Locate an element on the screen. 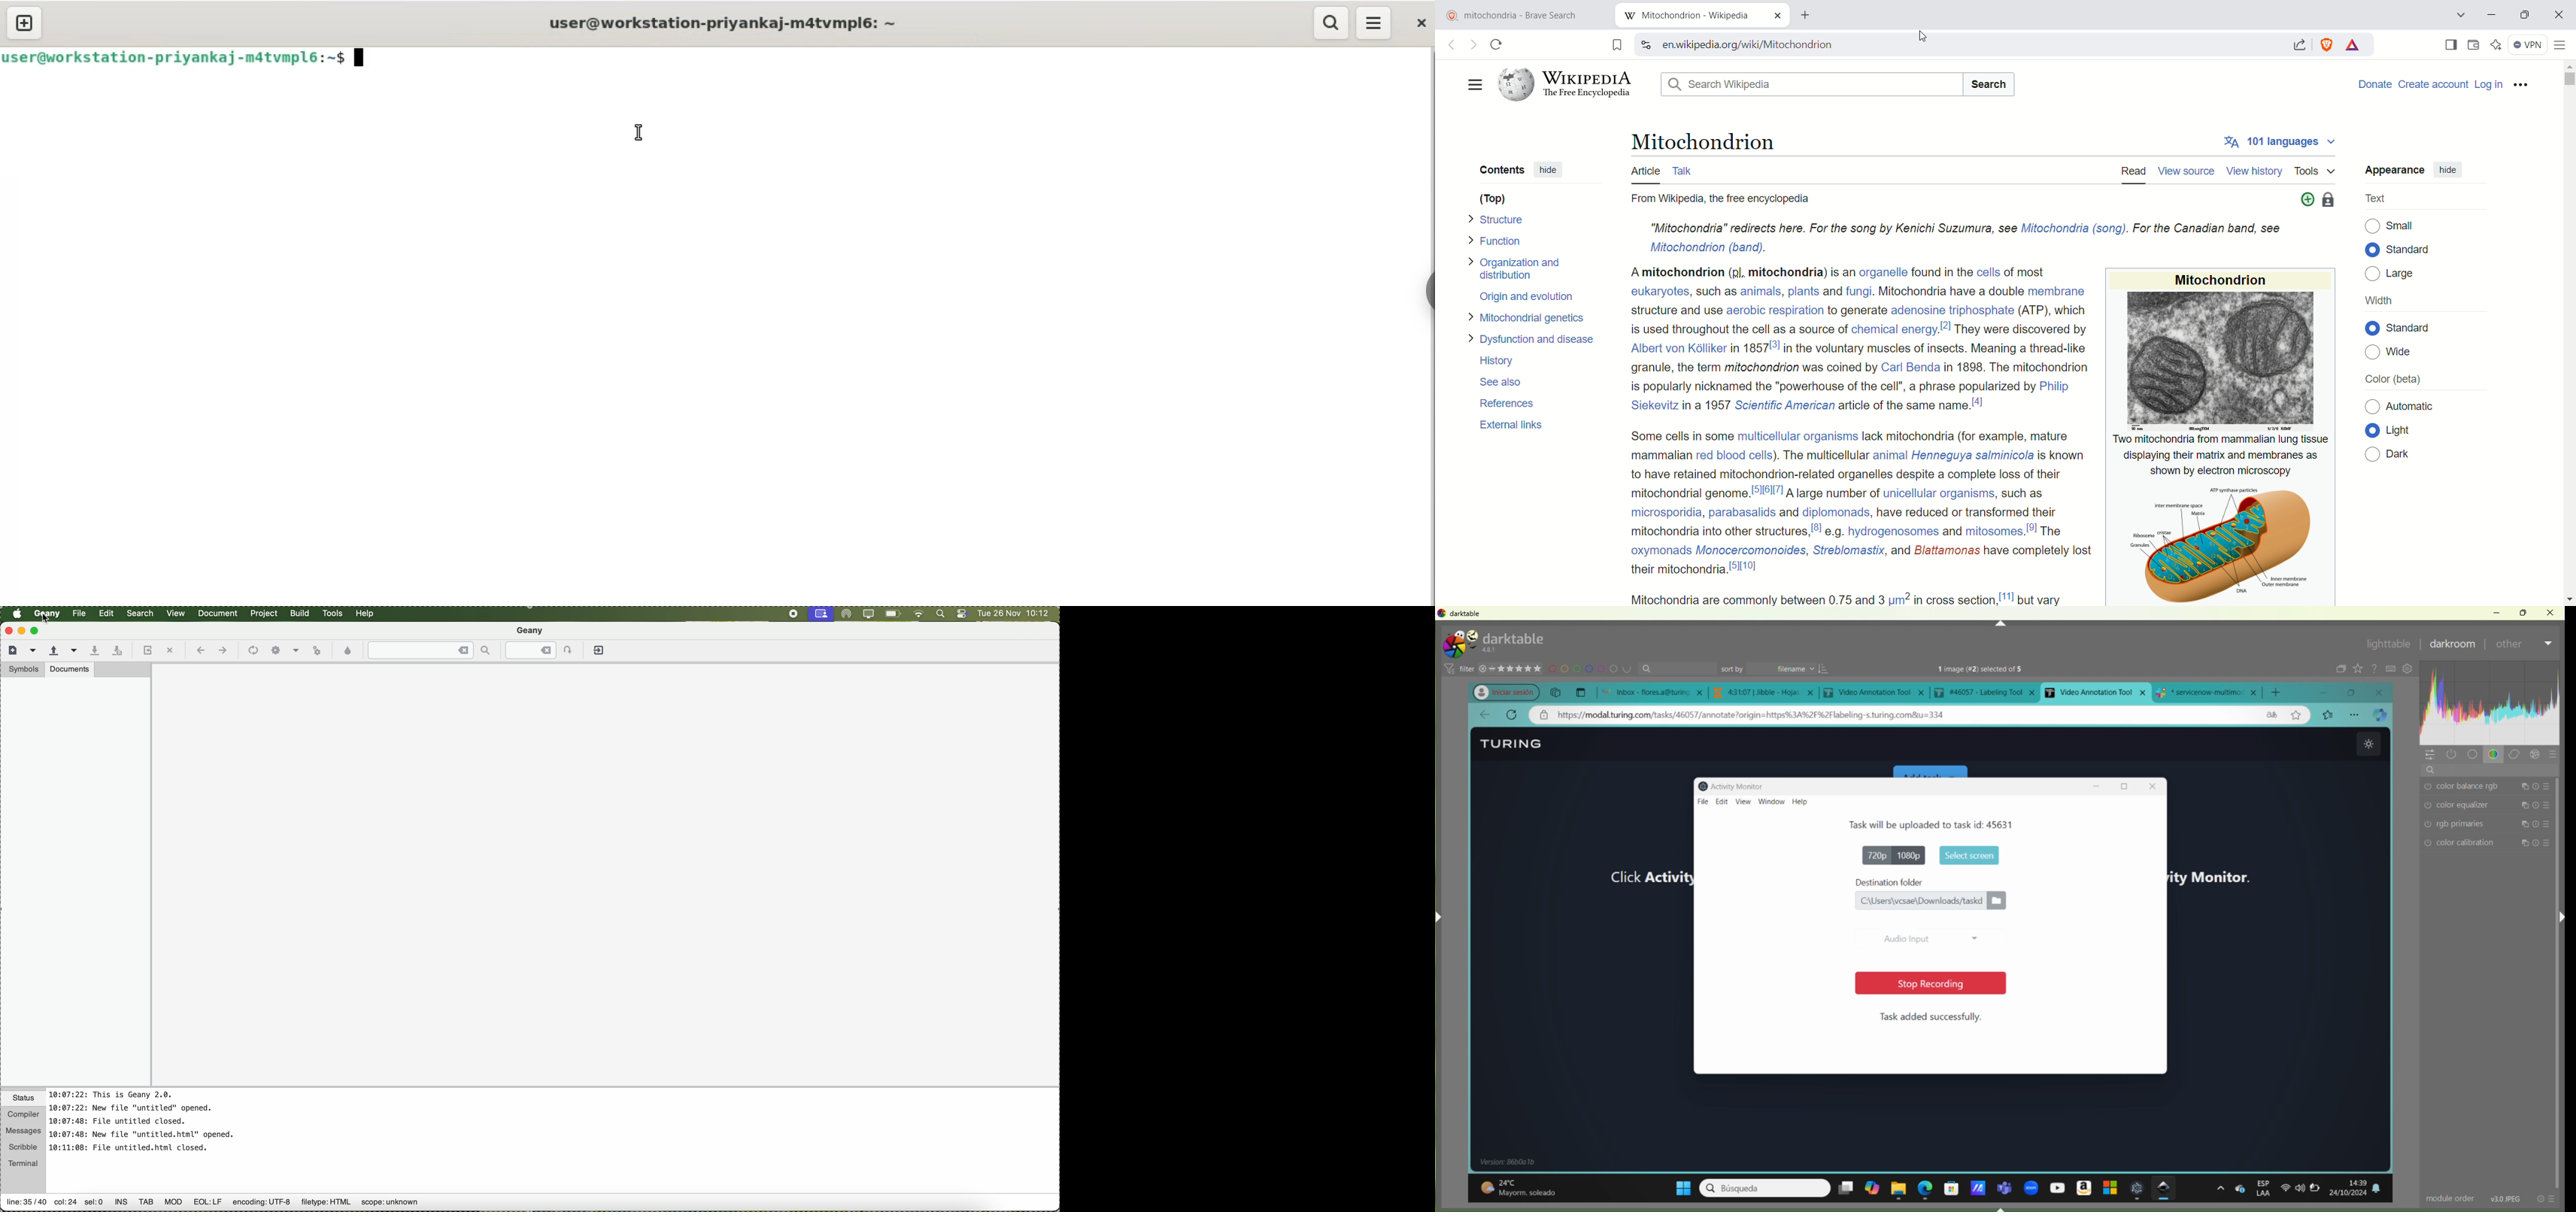 Image resolution: width=2576 pixels, height=1232 pixels. messages is located at coordinates (23, 1129).